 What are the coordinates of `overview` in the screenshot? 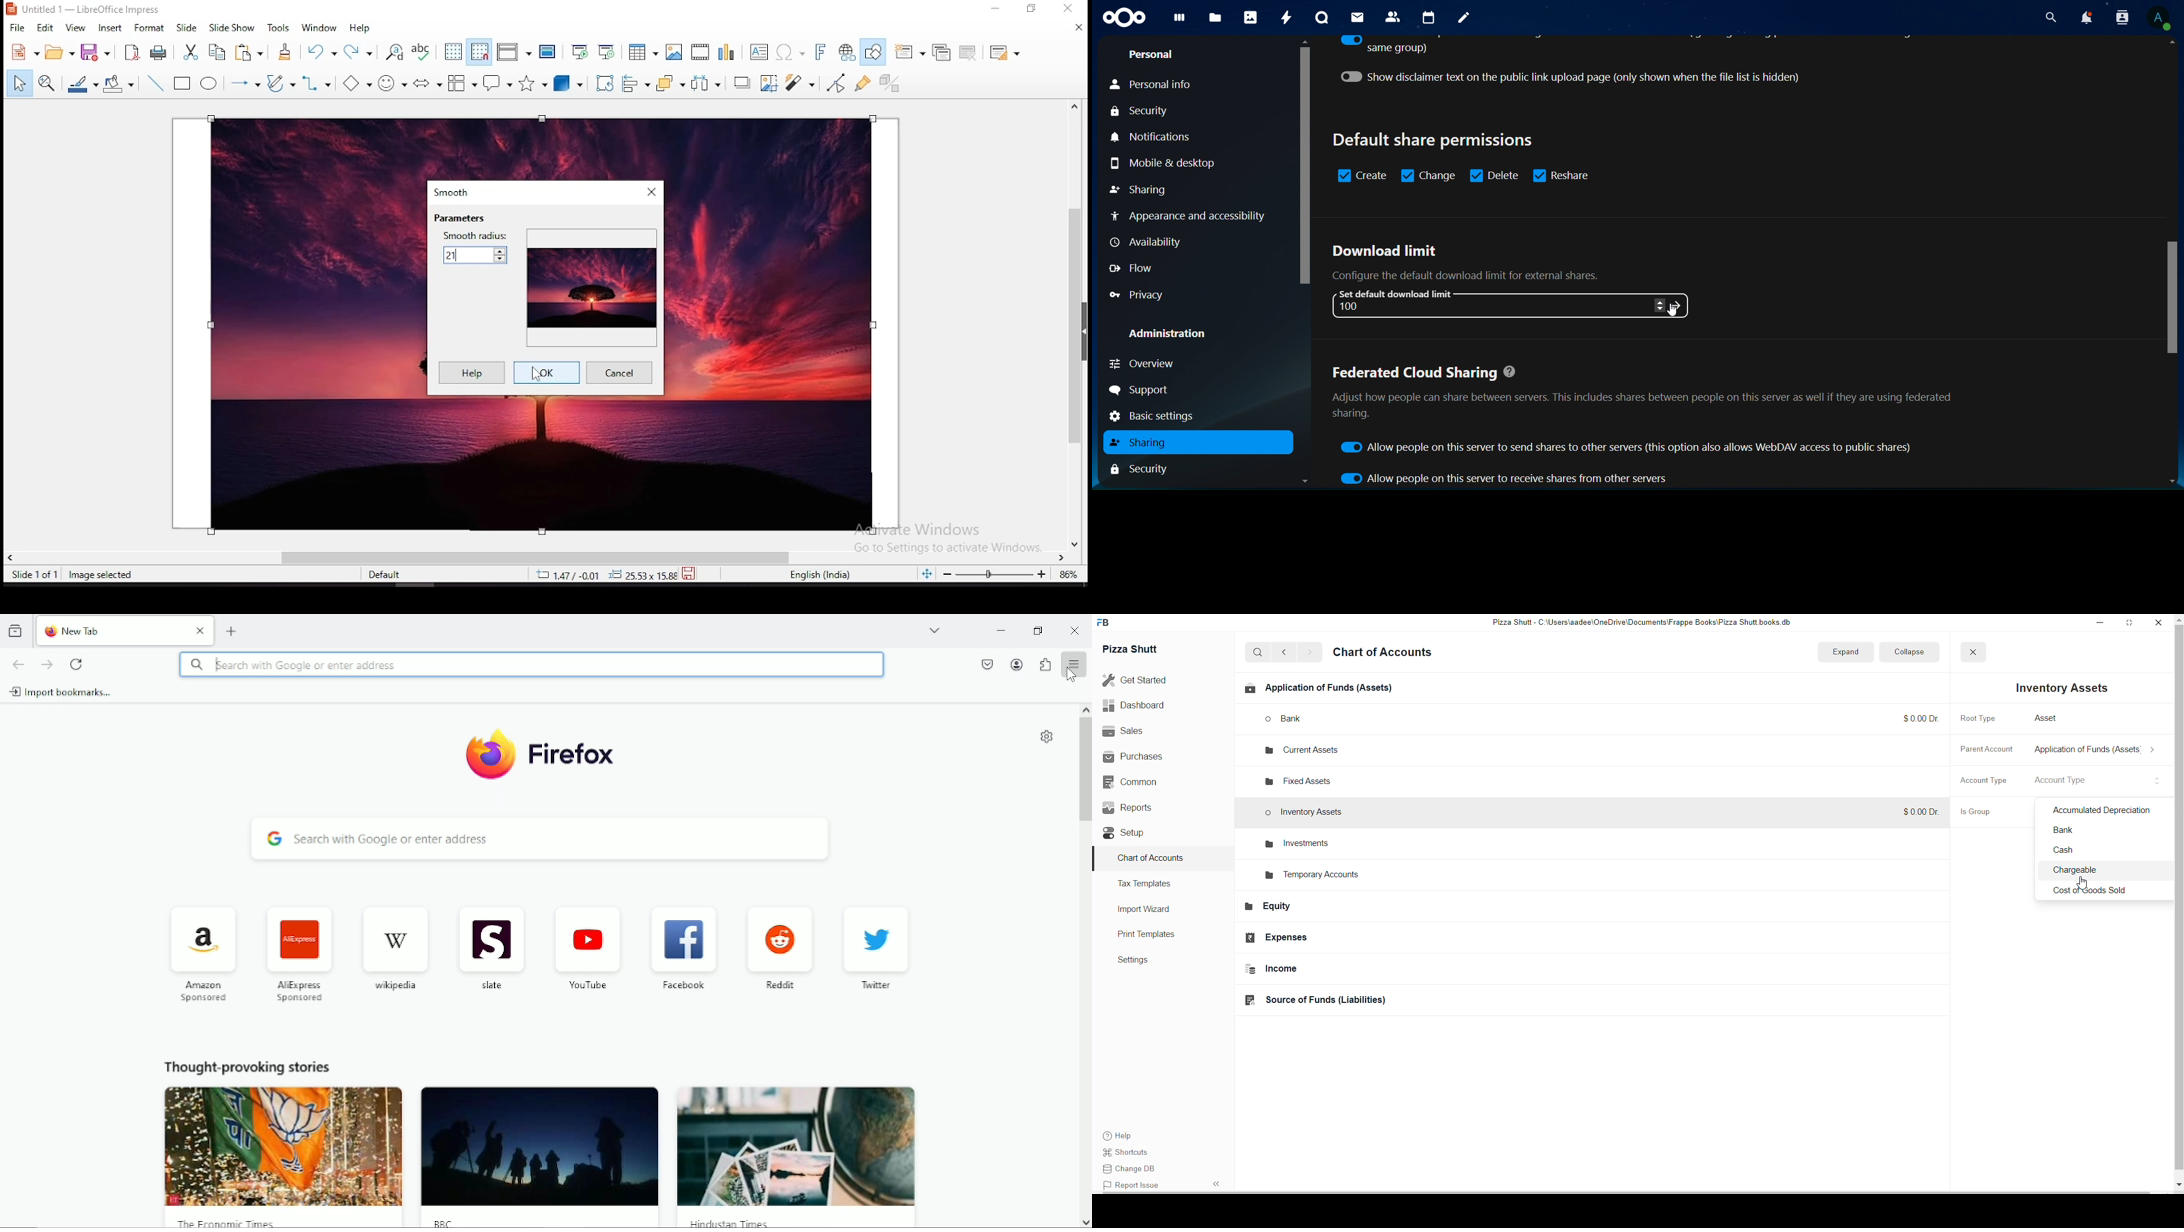 It's located at (1151, 362).